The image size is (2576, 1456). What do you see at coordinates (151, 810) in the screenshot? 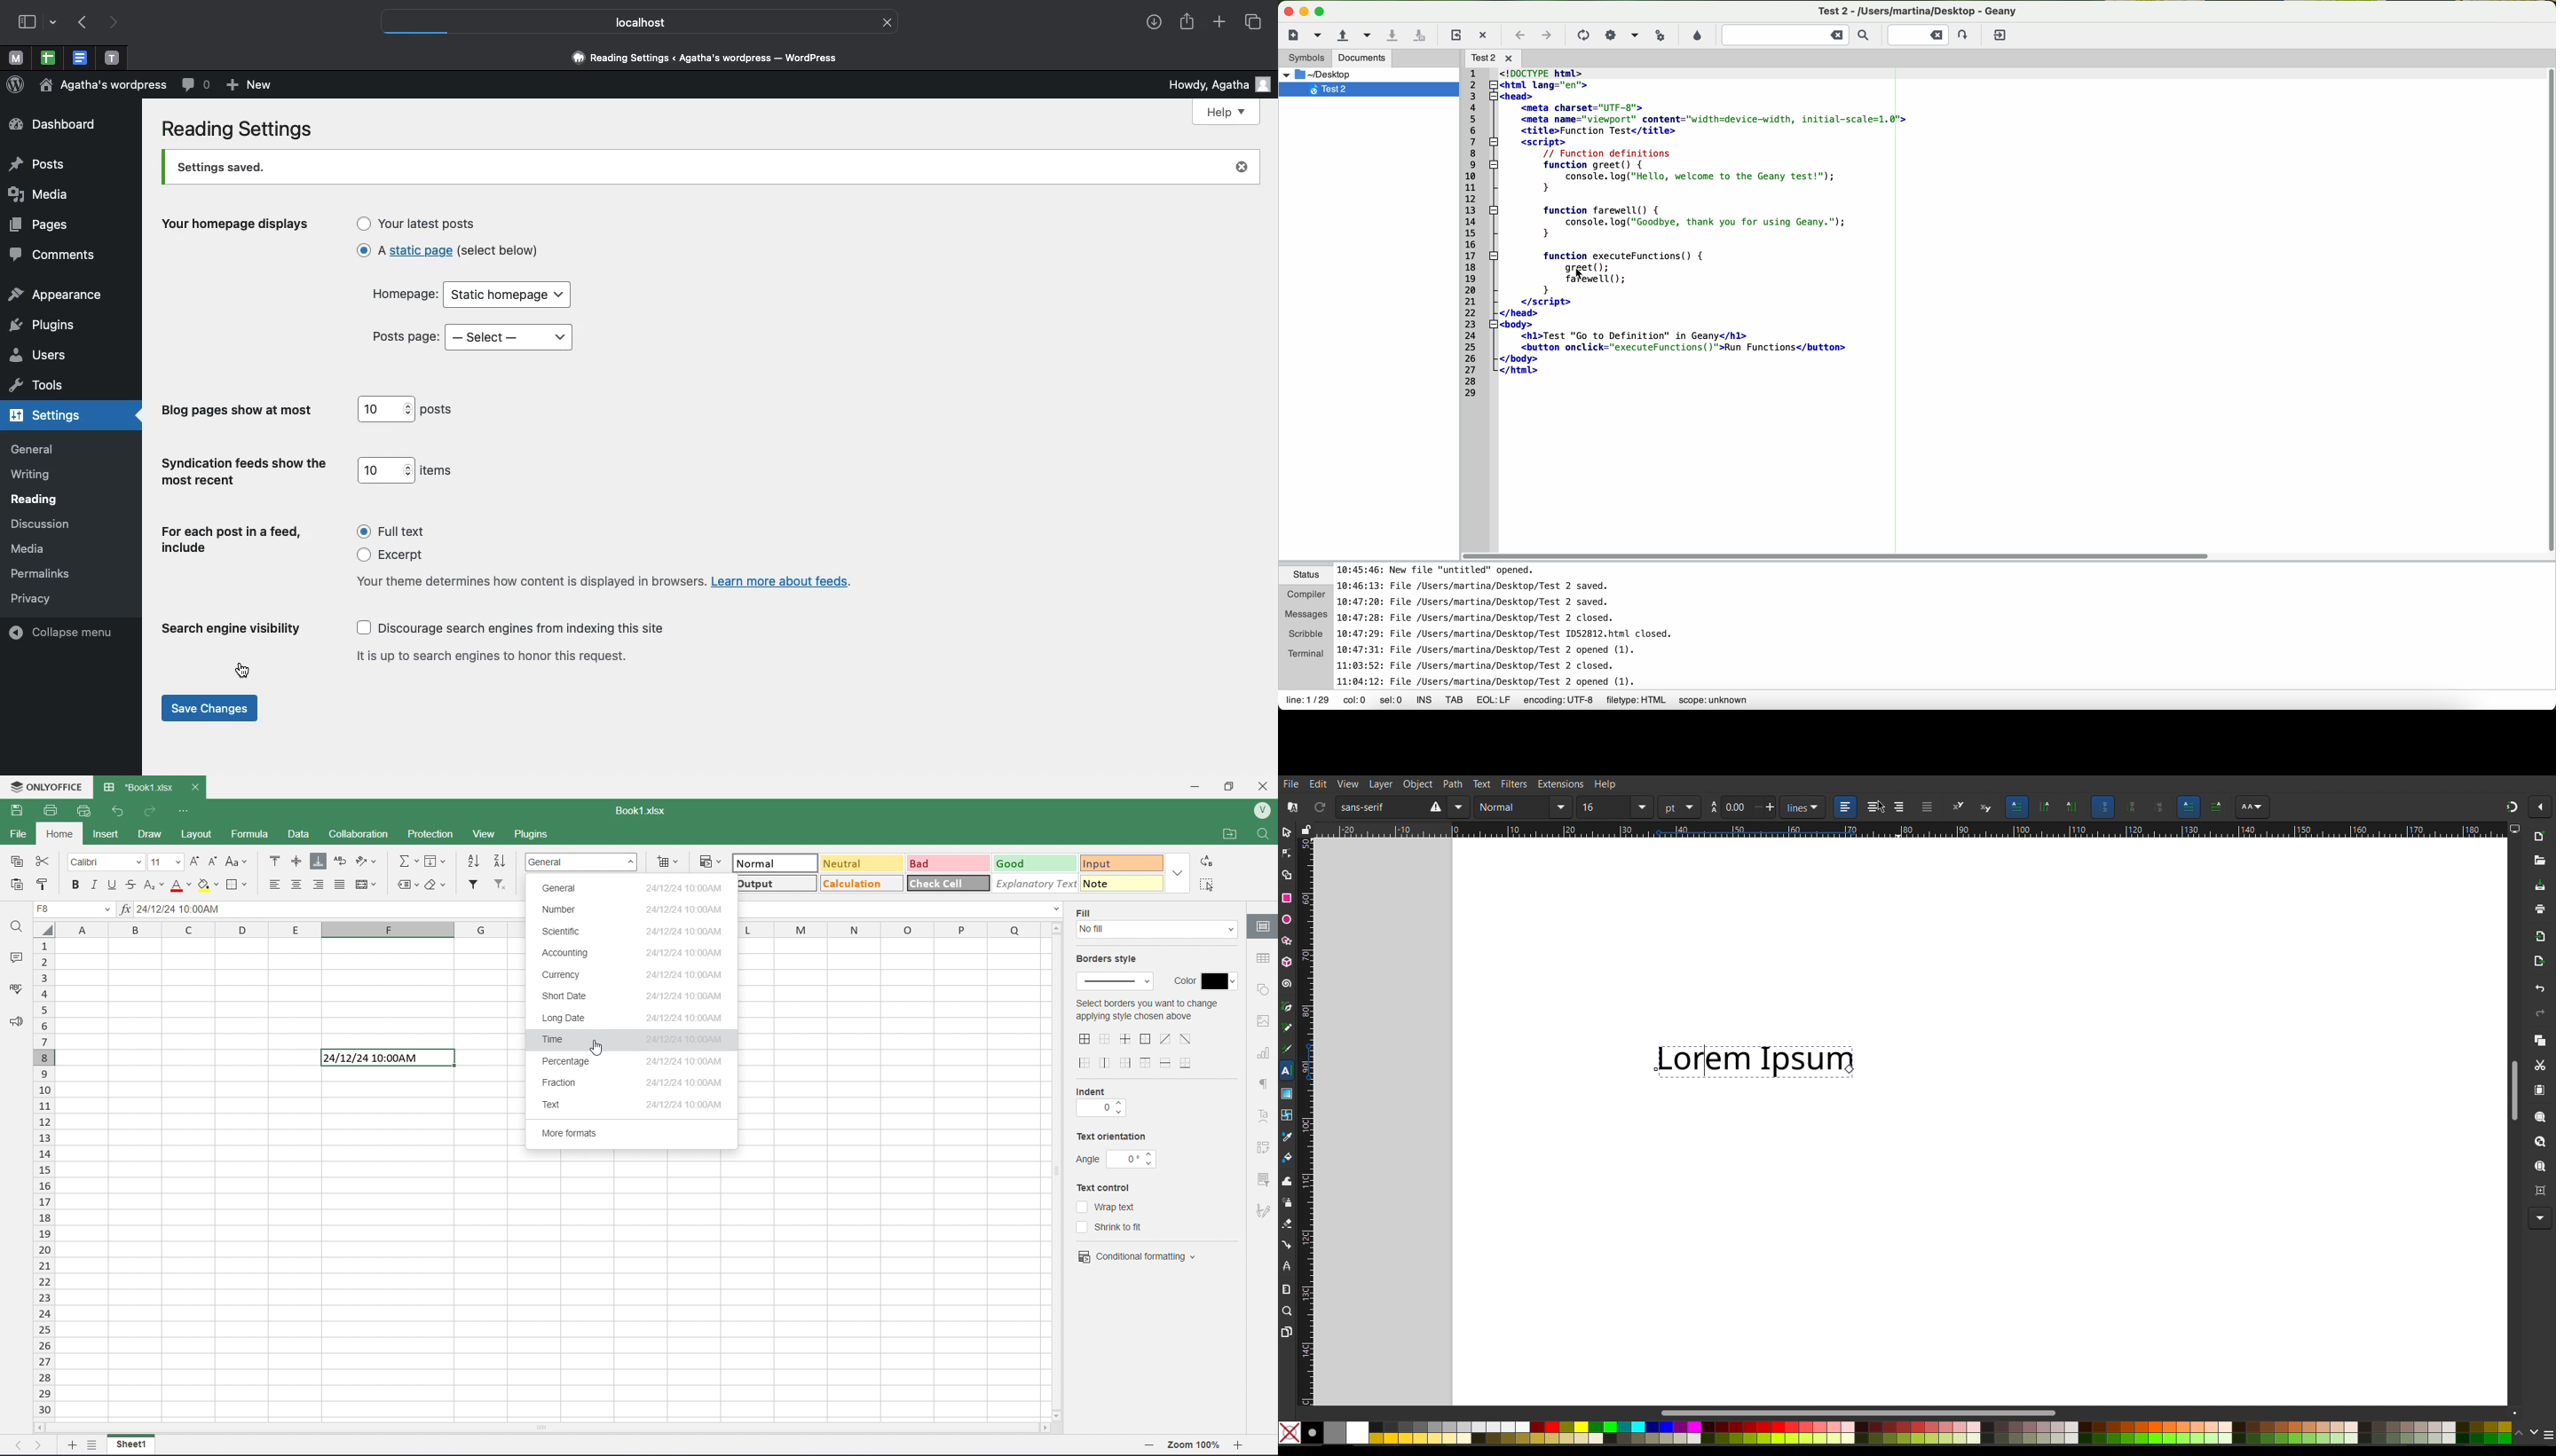
I see `Redo` at bounding box center [151, 810].